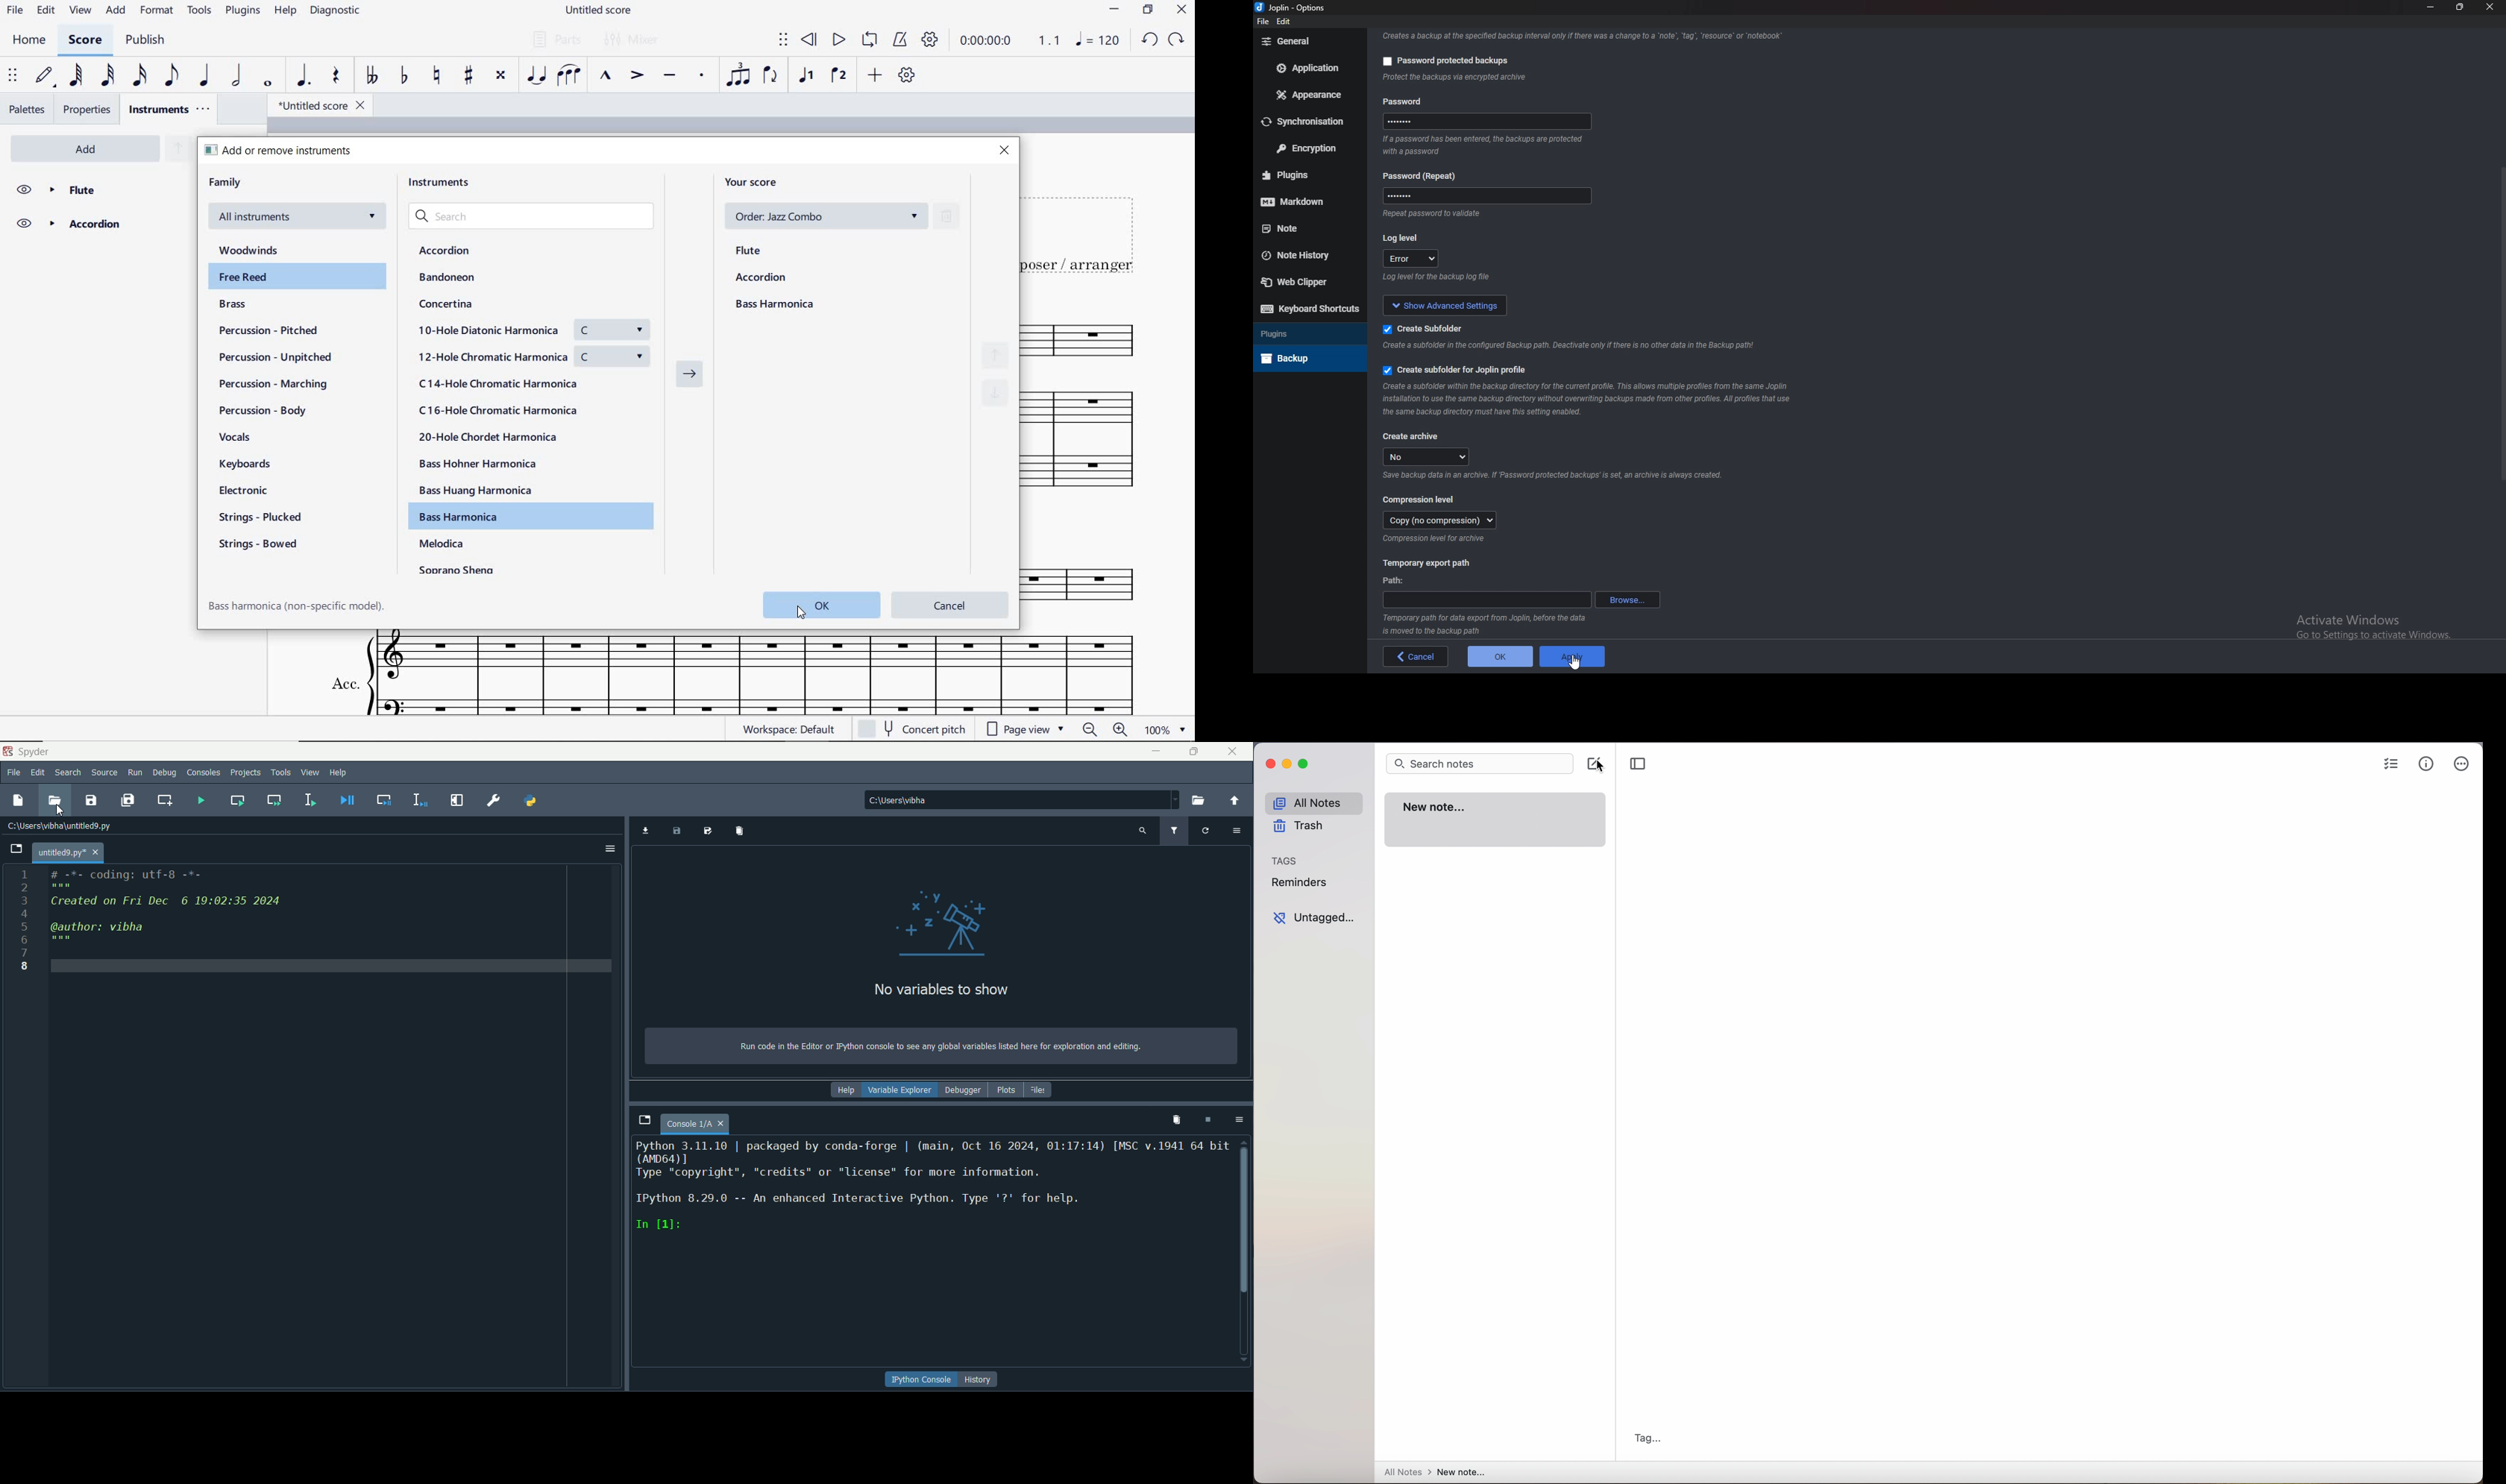  I want to click on toggle double-flat, so click(371, 76).